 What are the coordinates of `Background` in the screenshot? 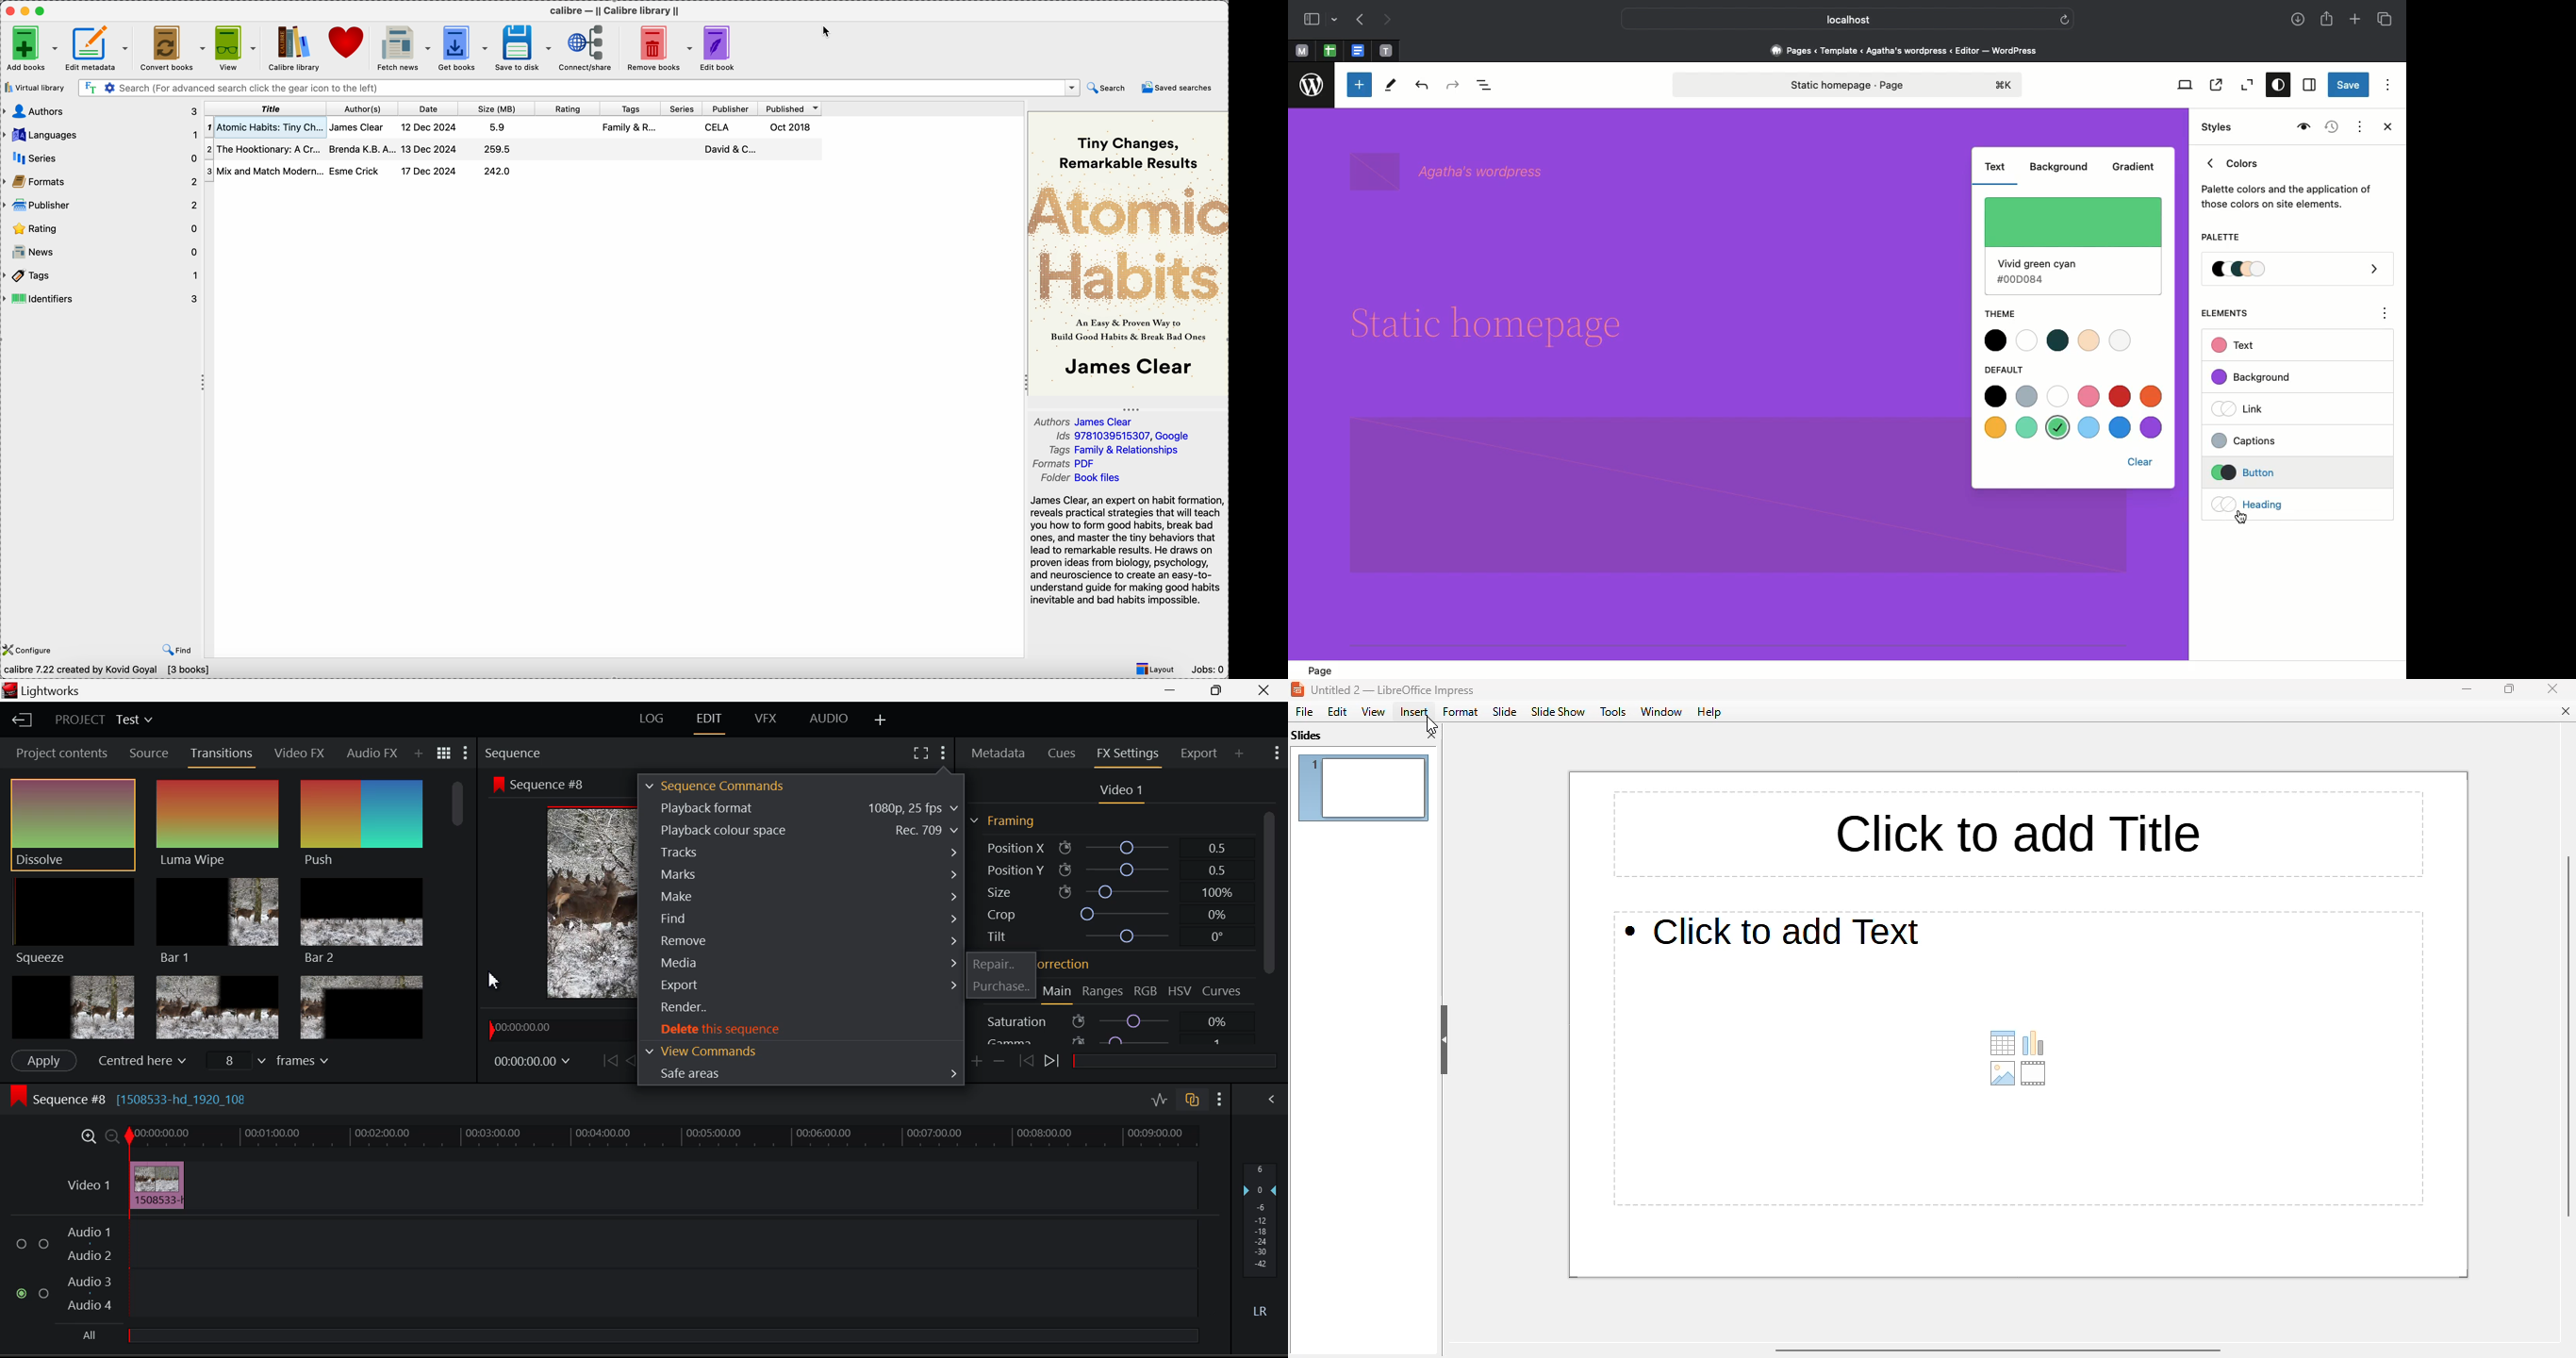 It's located at (2061, 169).